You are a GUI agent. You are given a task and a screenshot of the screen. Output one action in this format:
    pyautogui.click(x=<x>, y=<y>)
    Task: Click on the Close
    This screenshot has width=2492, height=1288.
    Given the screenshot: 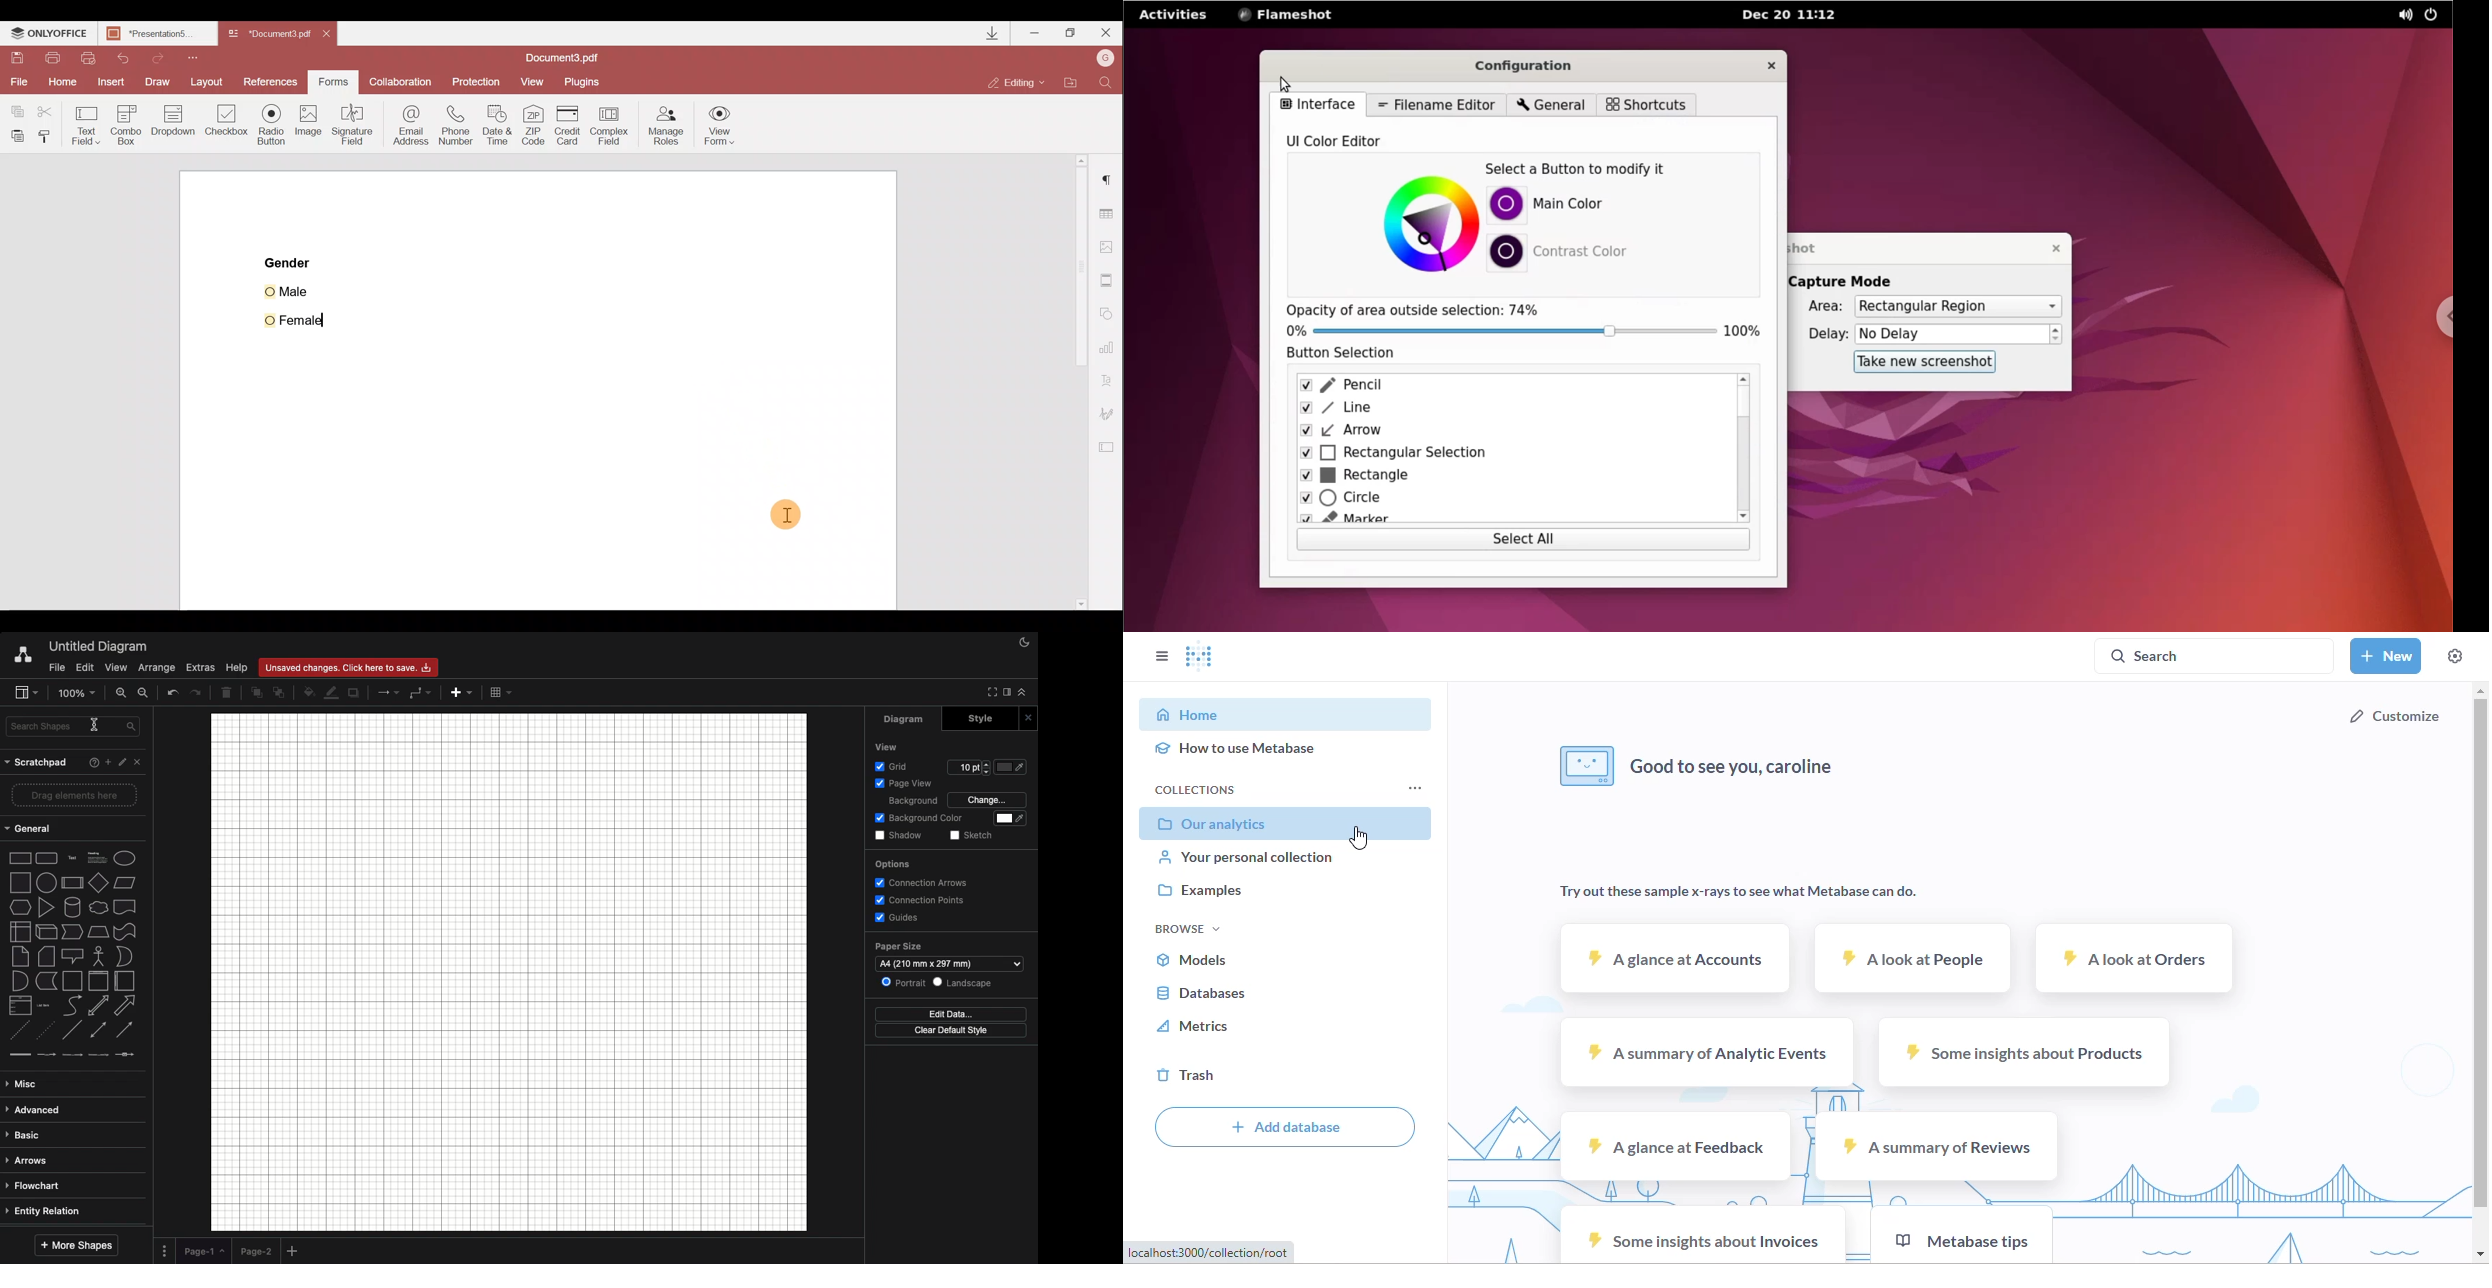 What is the action you would take?
    pyautogui.click(x=1107, y=33)
    